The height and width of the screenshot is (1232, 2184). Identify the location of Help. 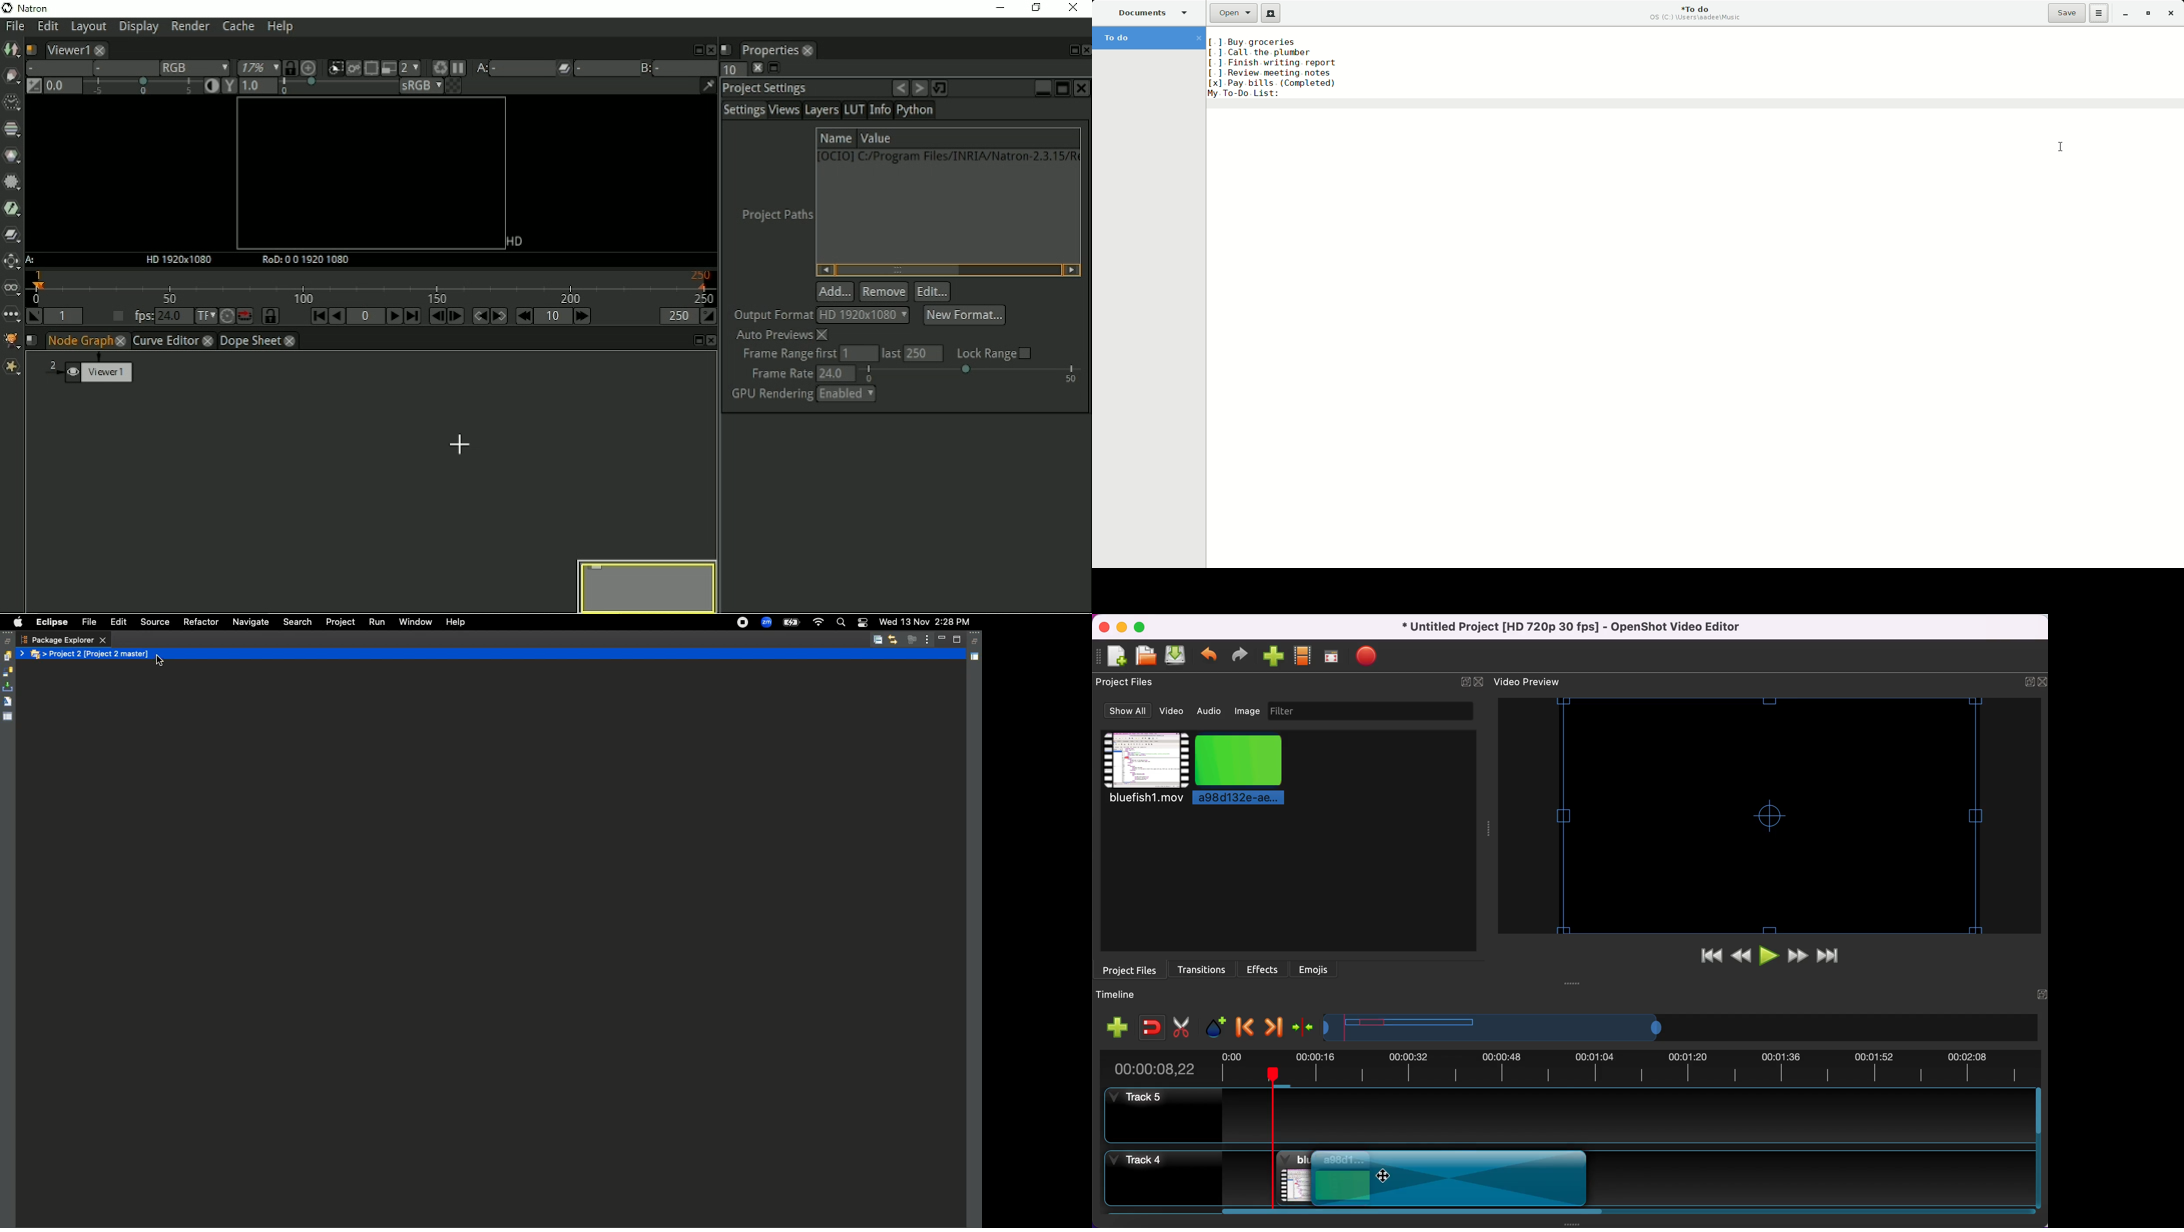
(456, 622).